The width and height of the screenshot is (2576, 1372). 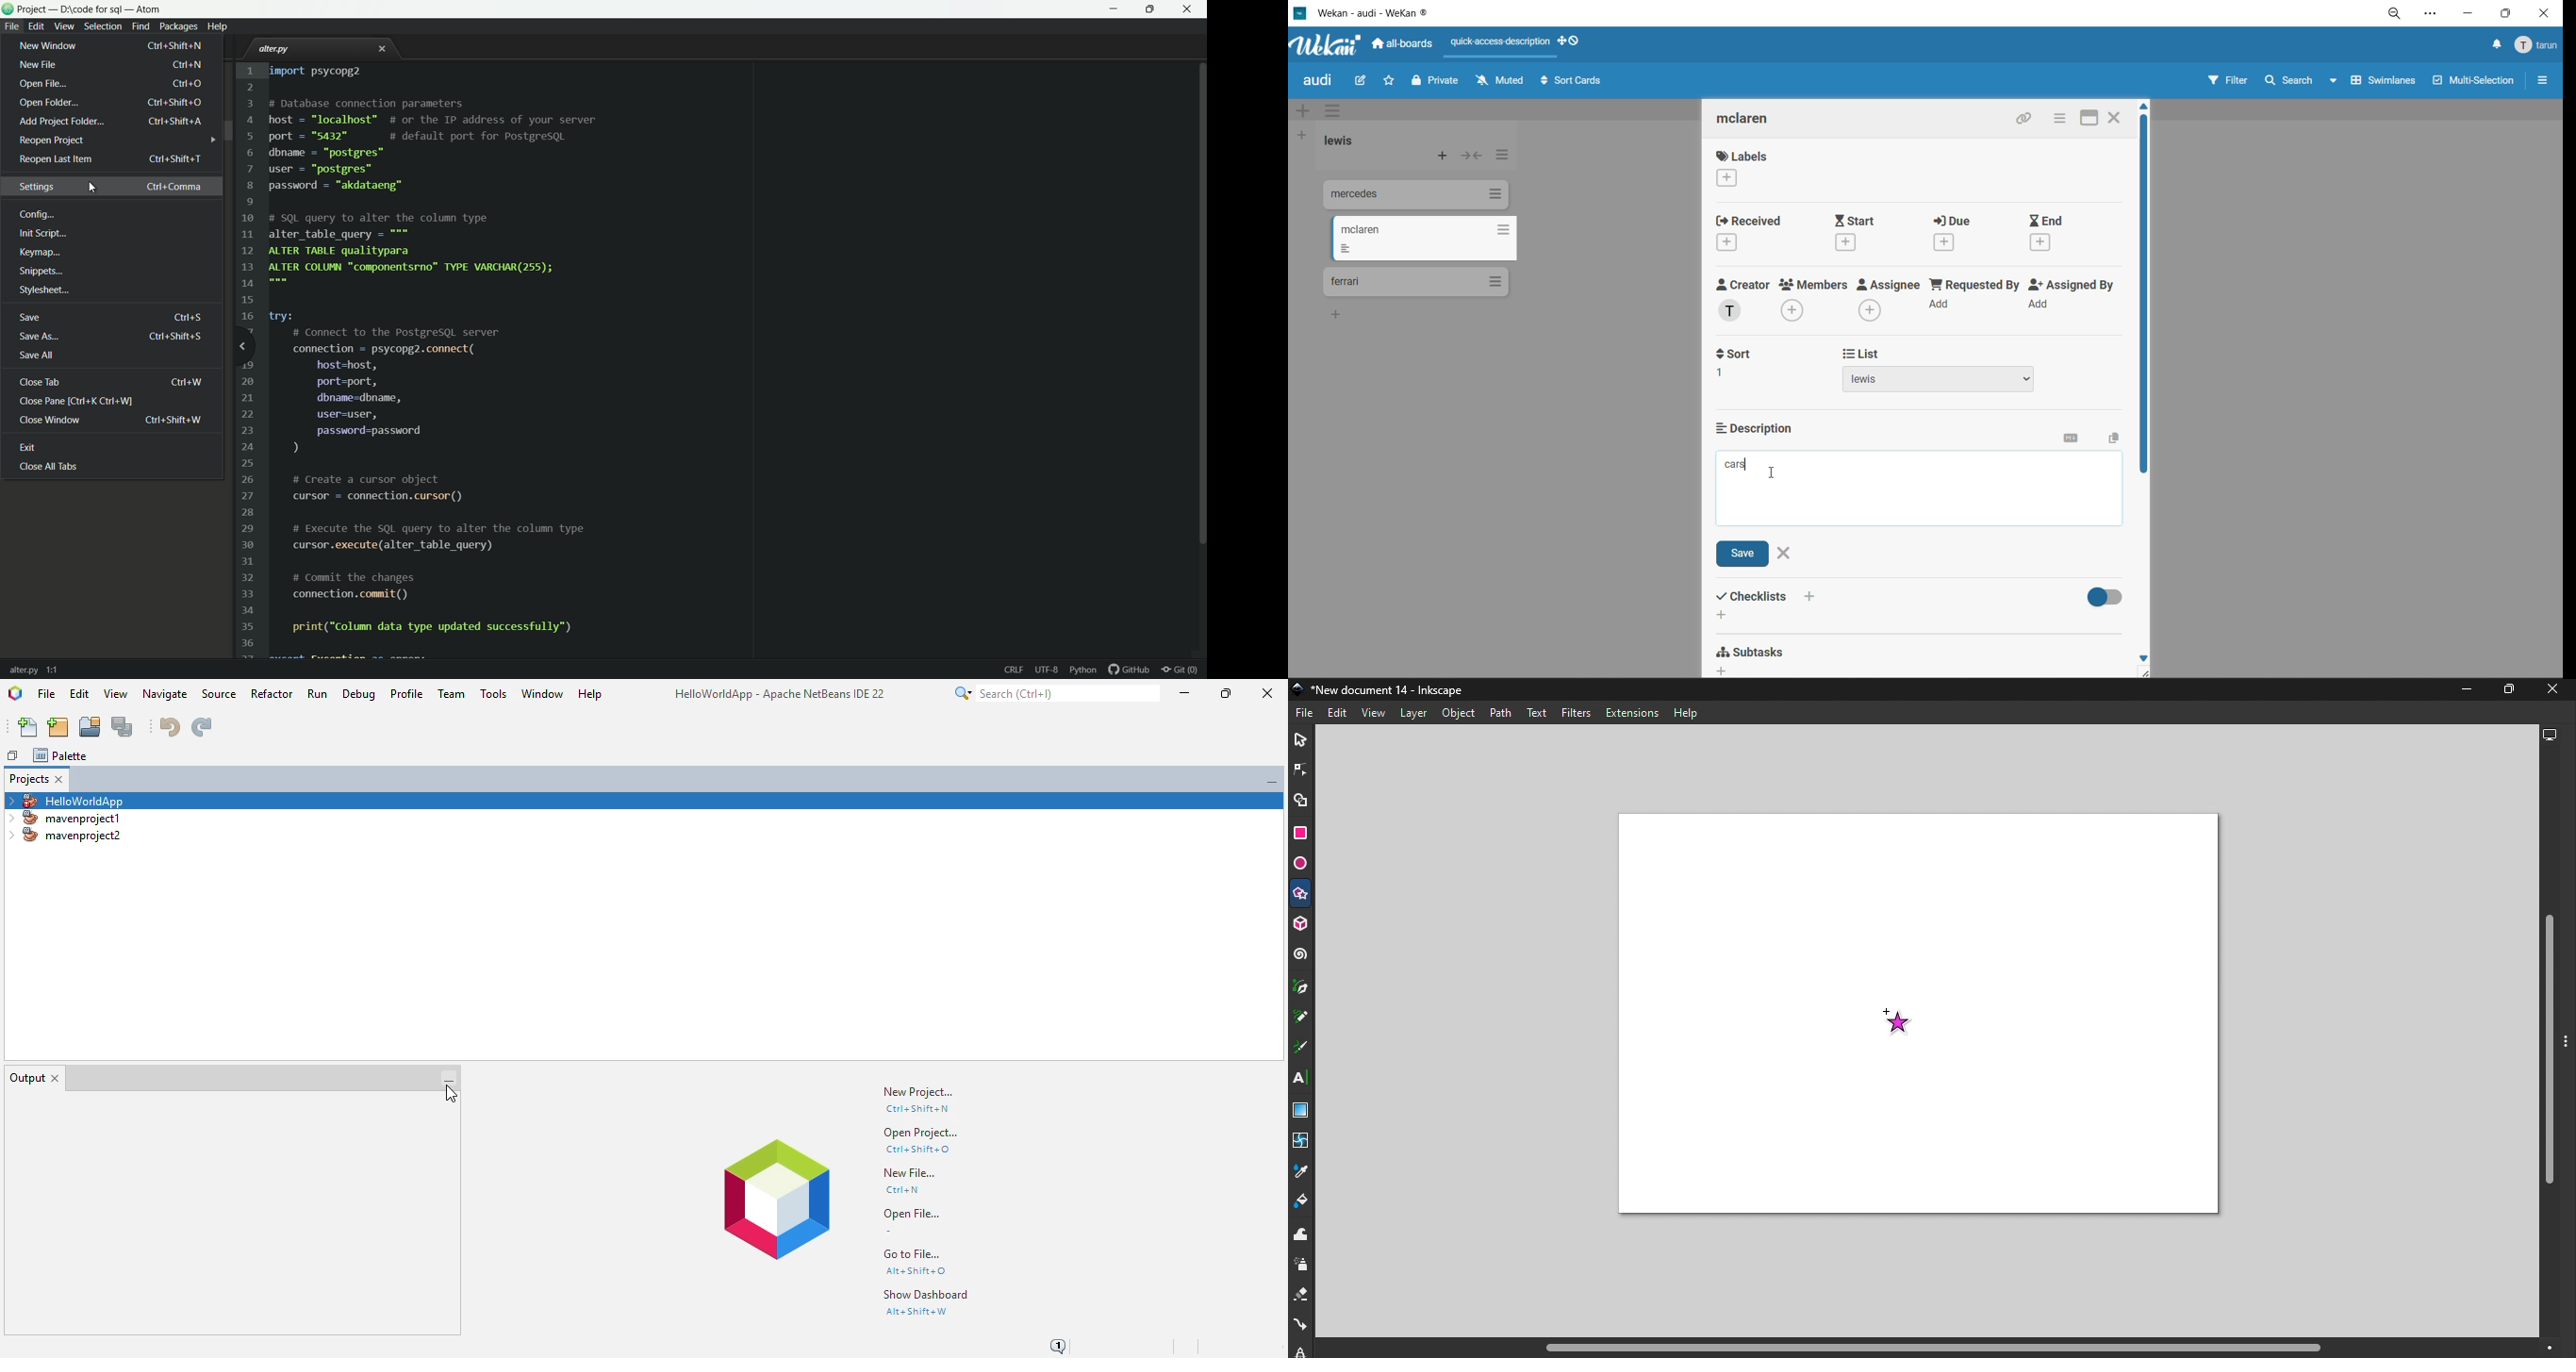 I want to click on due, so click(x=1965, y=233).